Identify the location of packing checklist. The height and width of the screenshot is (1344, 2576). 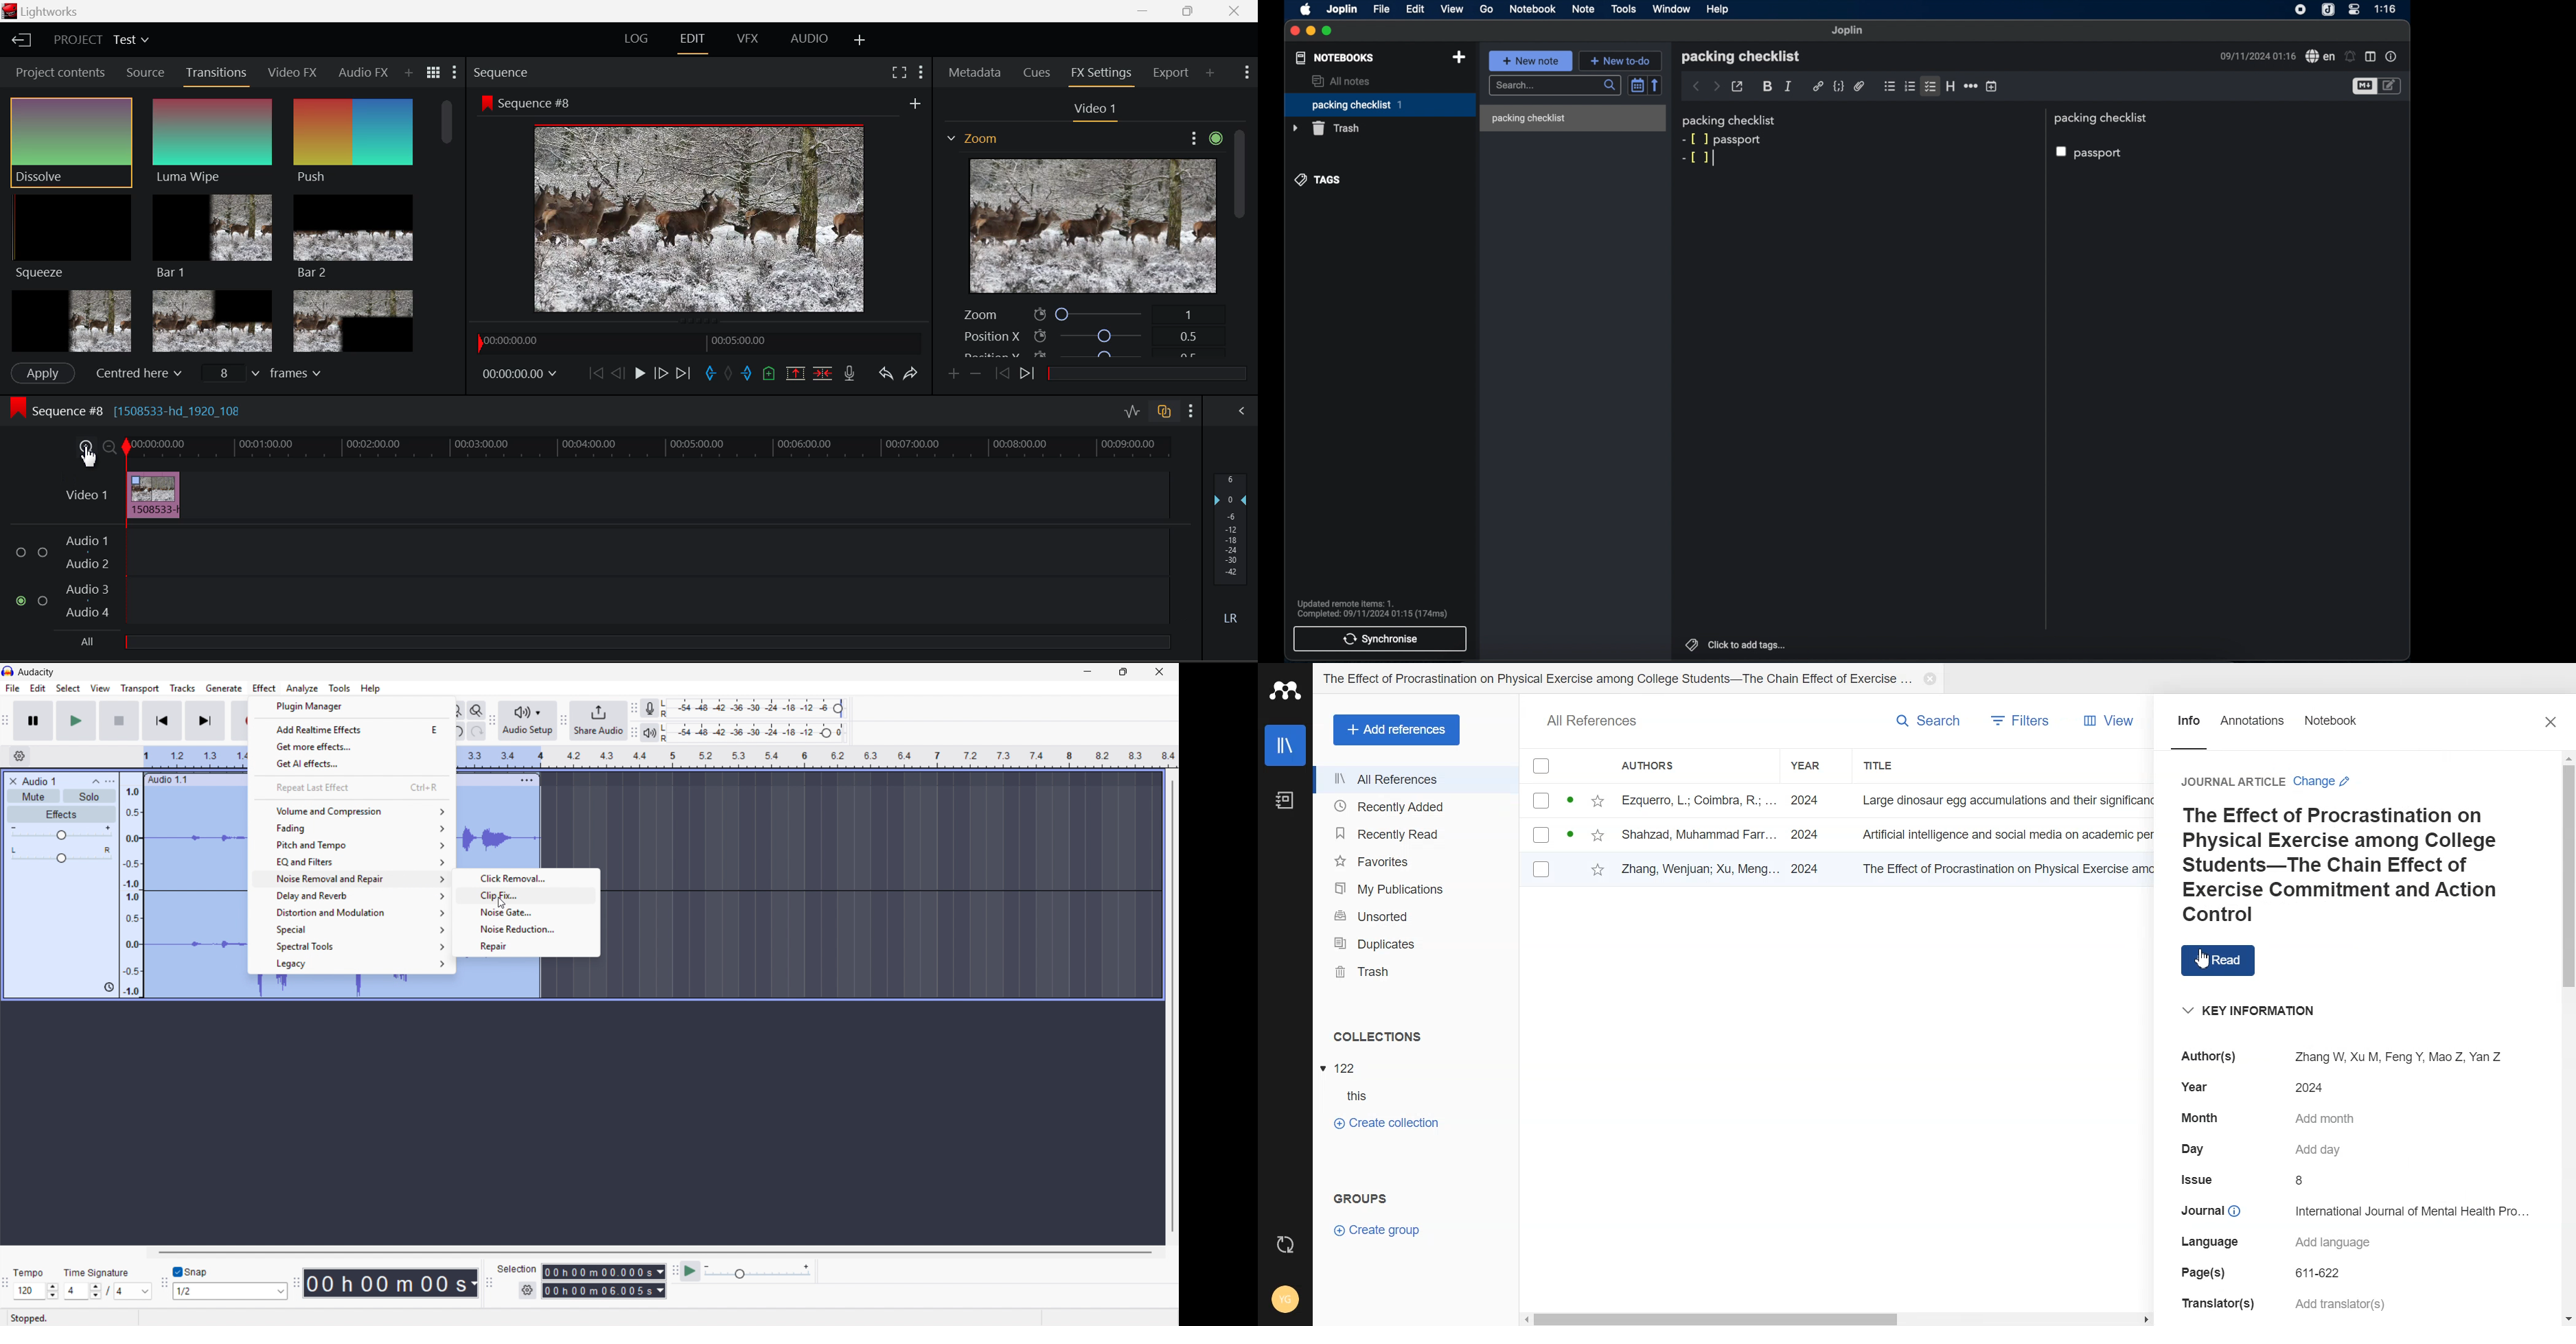
(1379, 105).